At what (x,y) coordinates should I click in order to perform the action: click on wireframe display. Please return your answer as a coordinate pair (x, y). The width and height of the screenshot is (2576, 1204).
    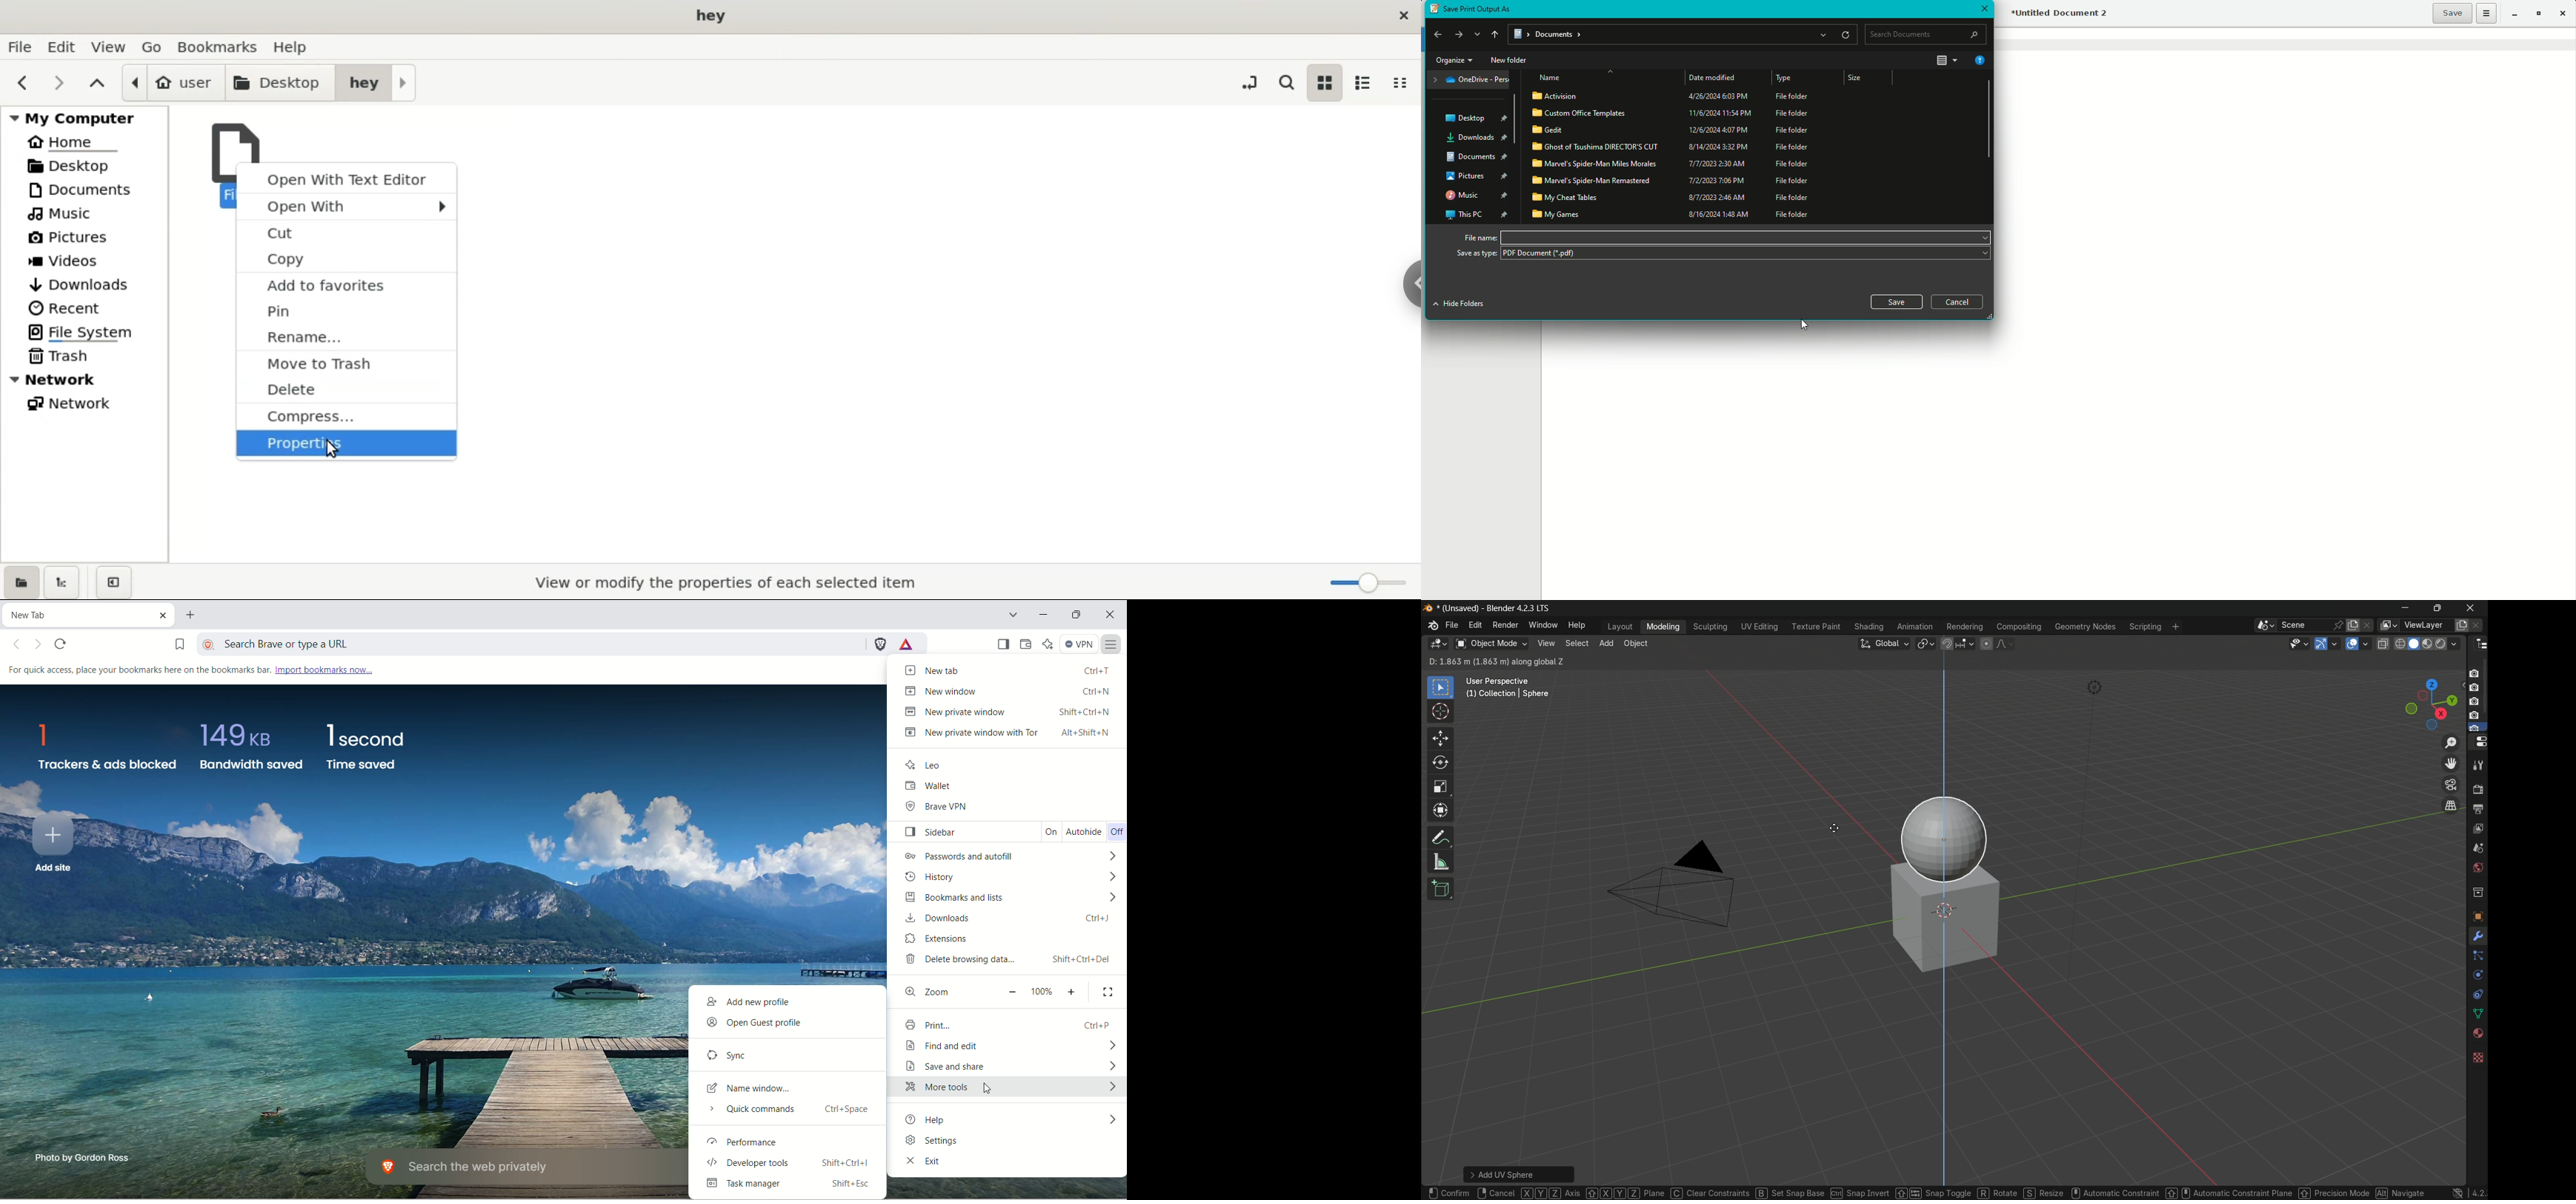
    Looking at the image, I should click on (2399, 644).